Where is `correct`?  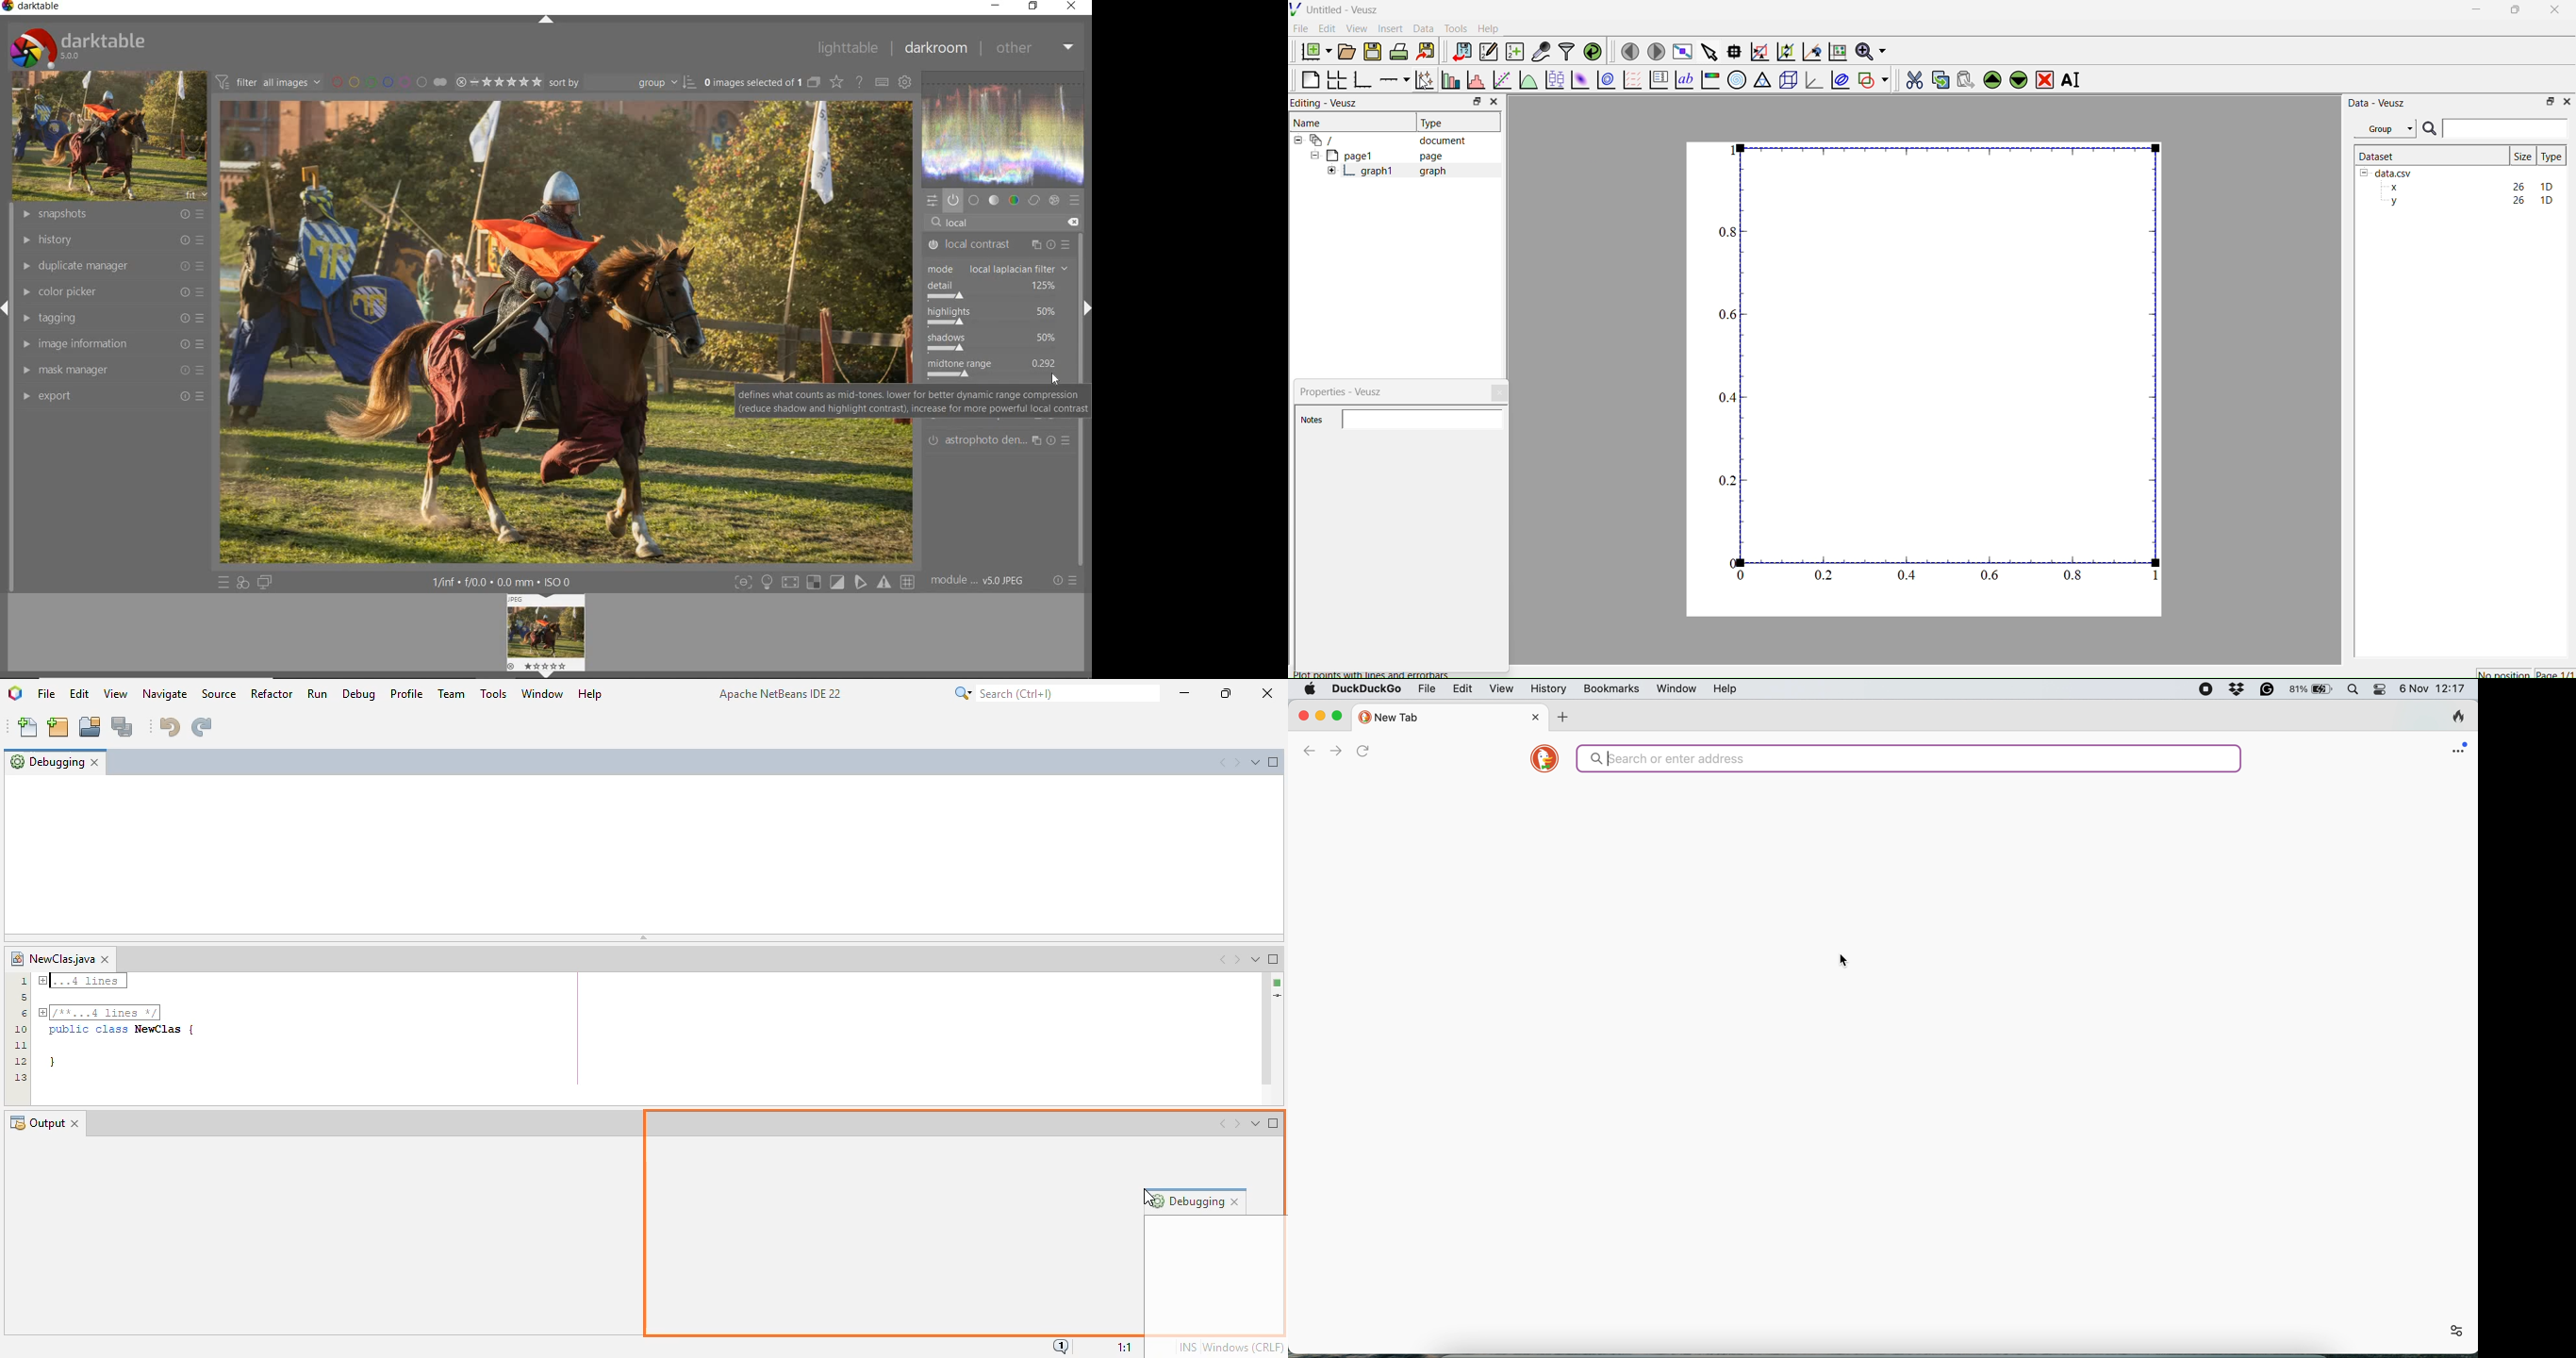
correct is located at coordinates (1035, 200).